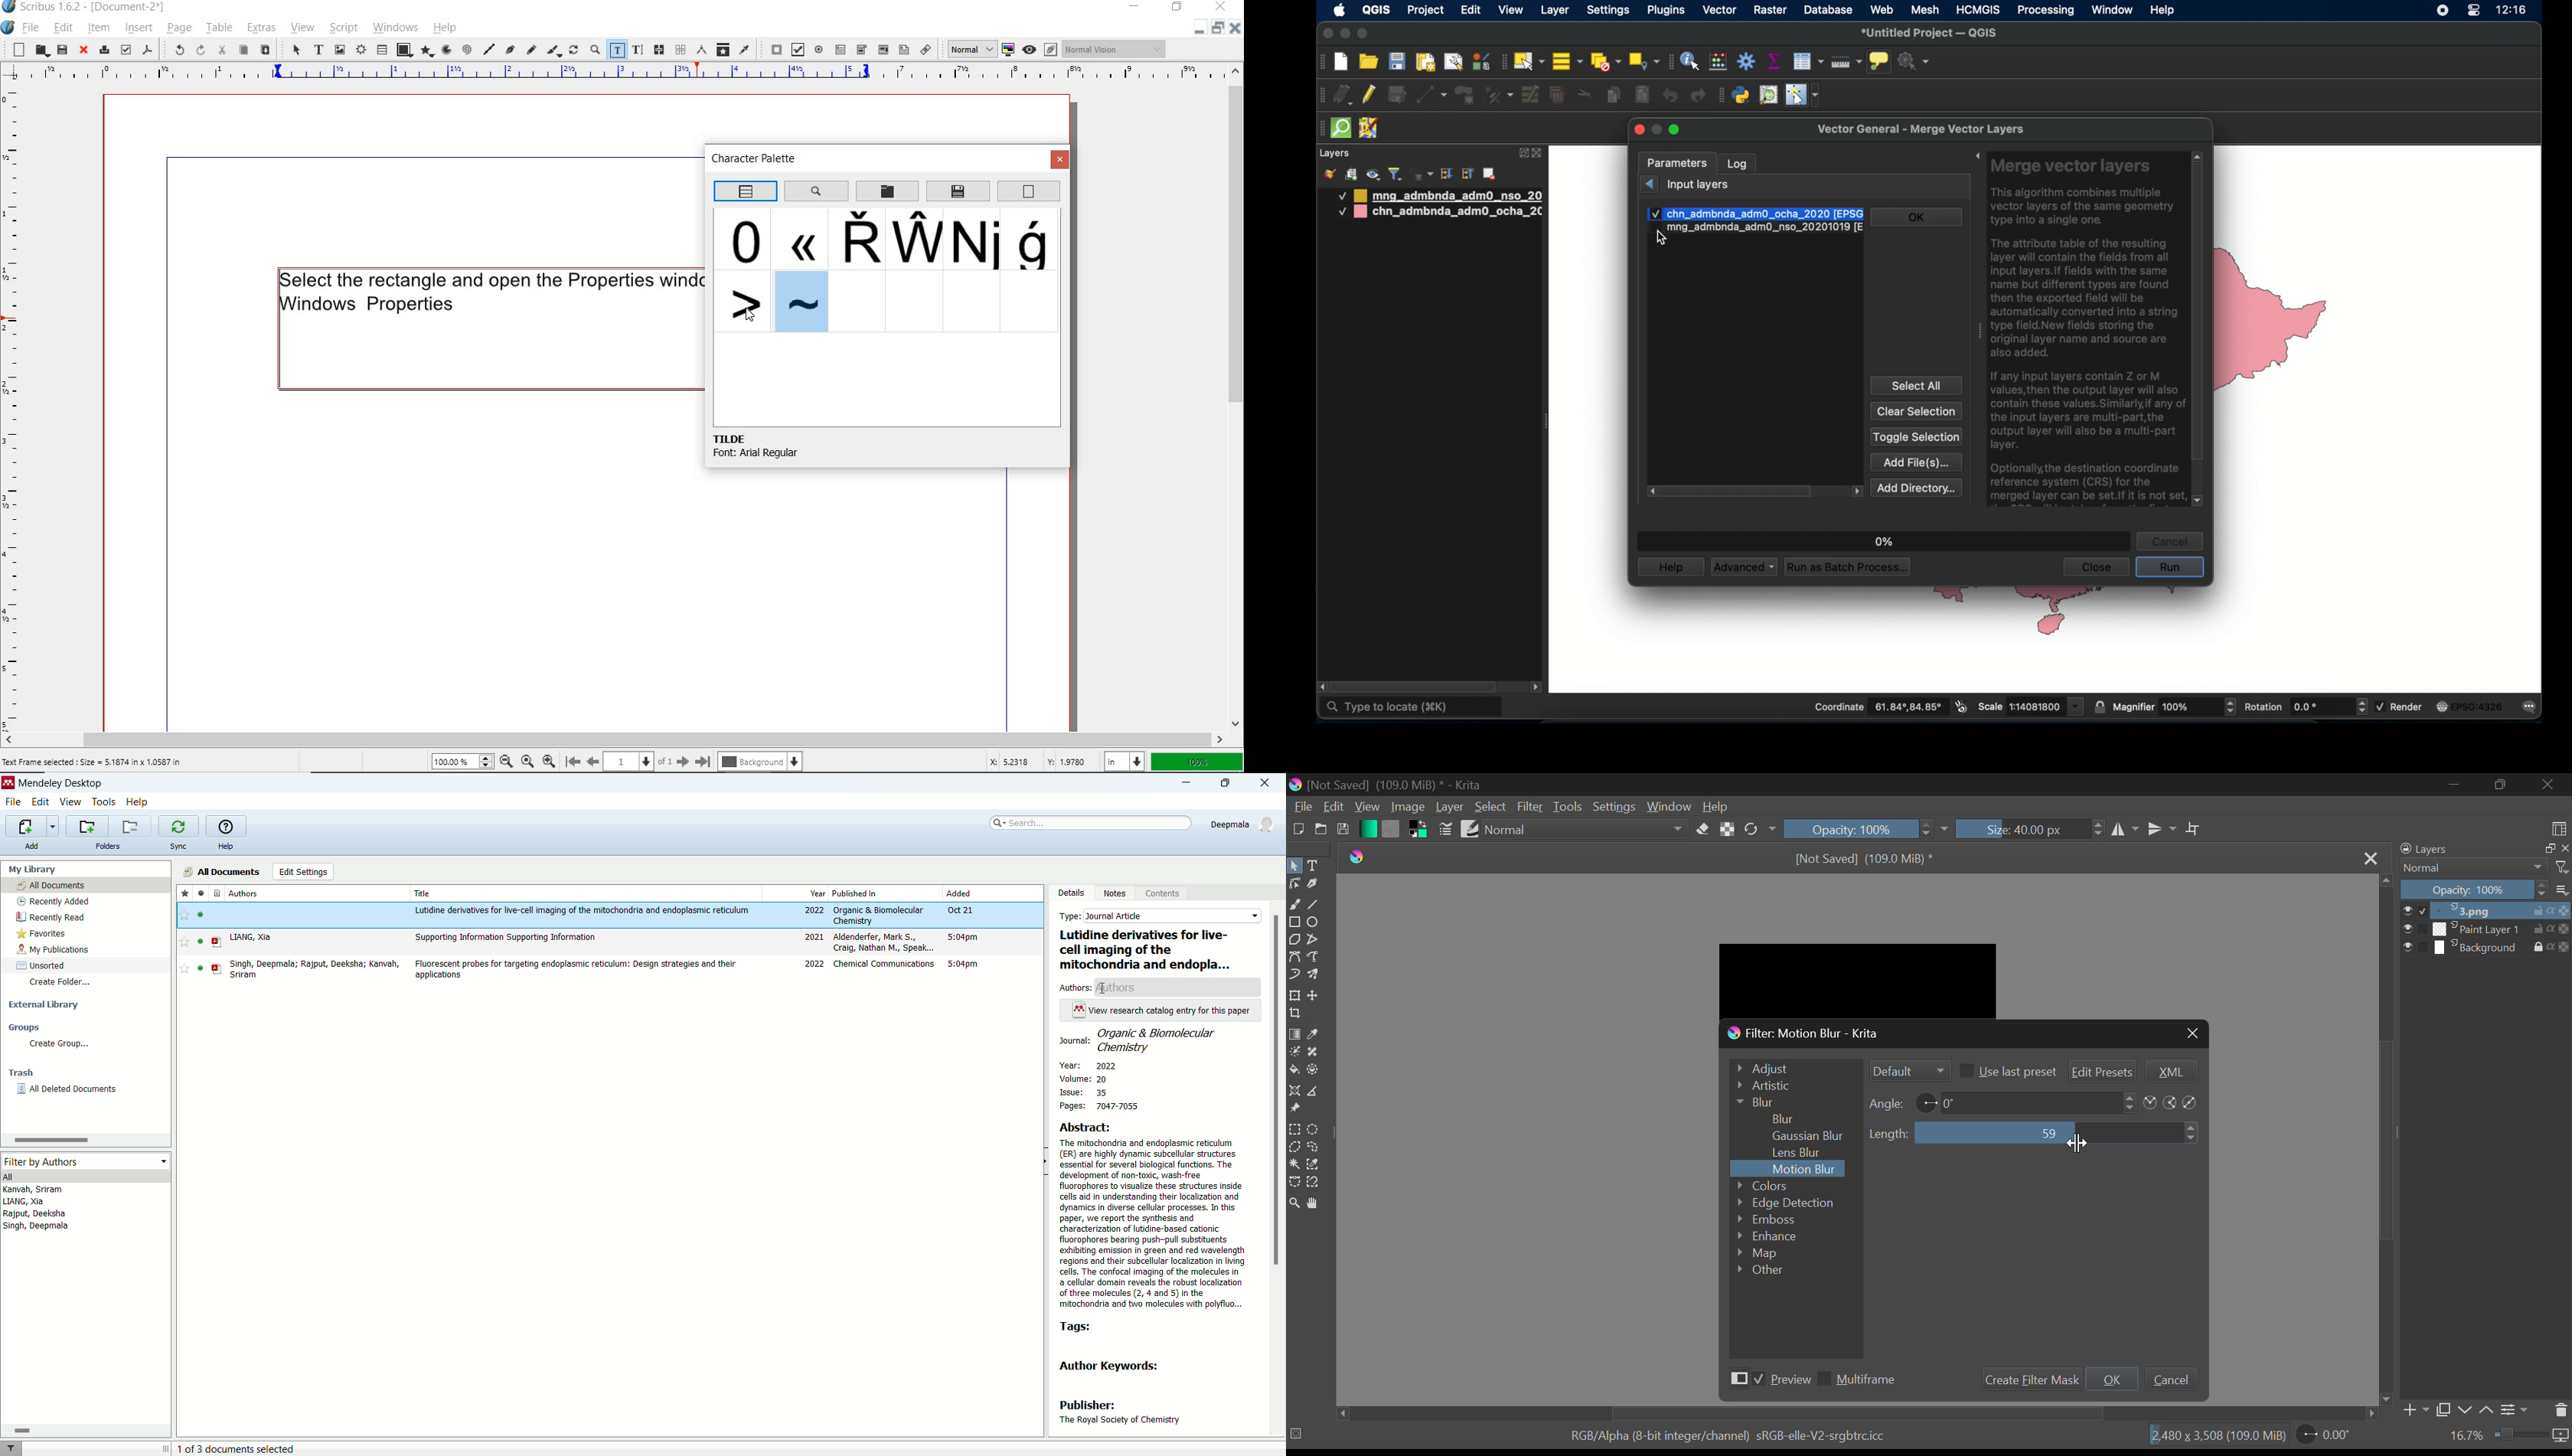  I want to click on pdf push button, so click(772, 47).